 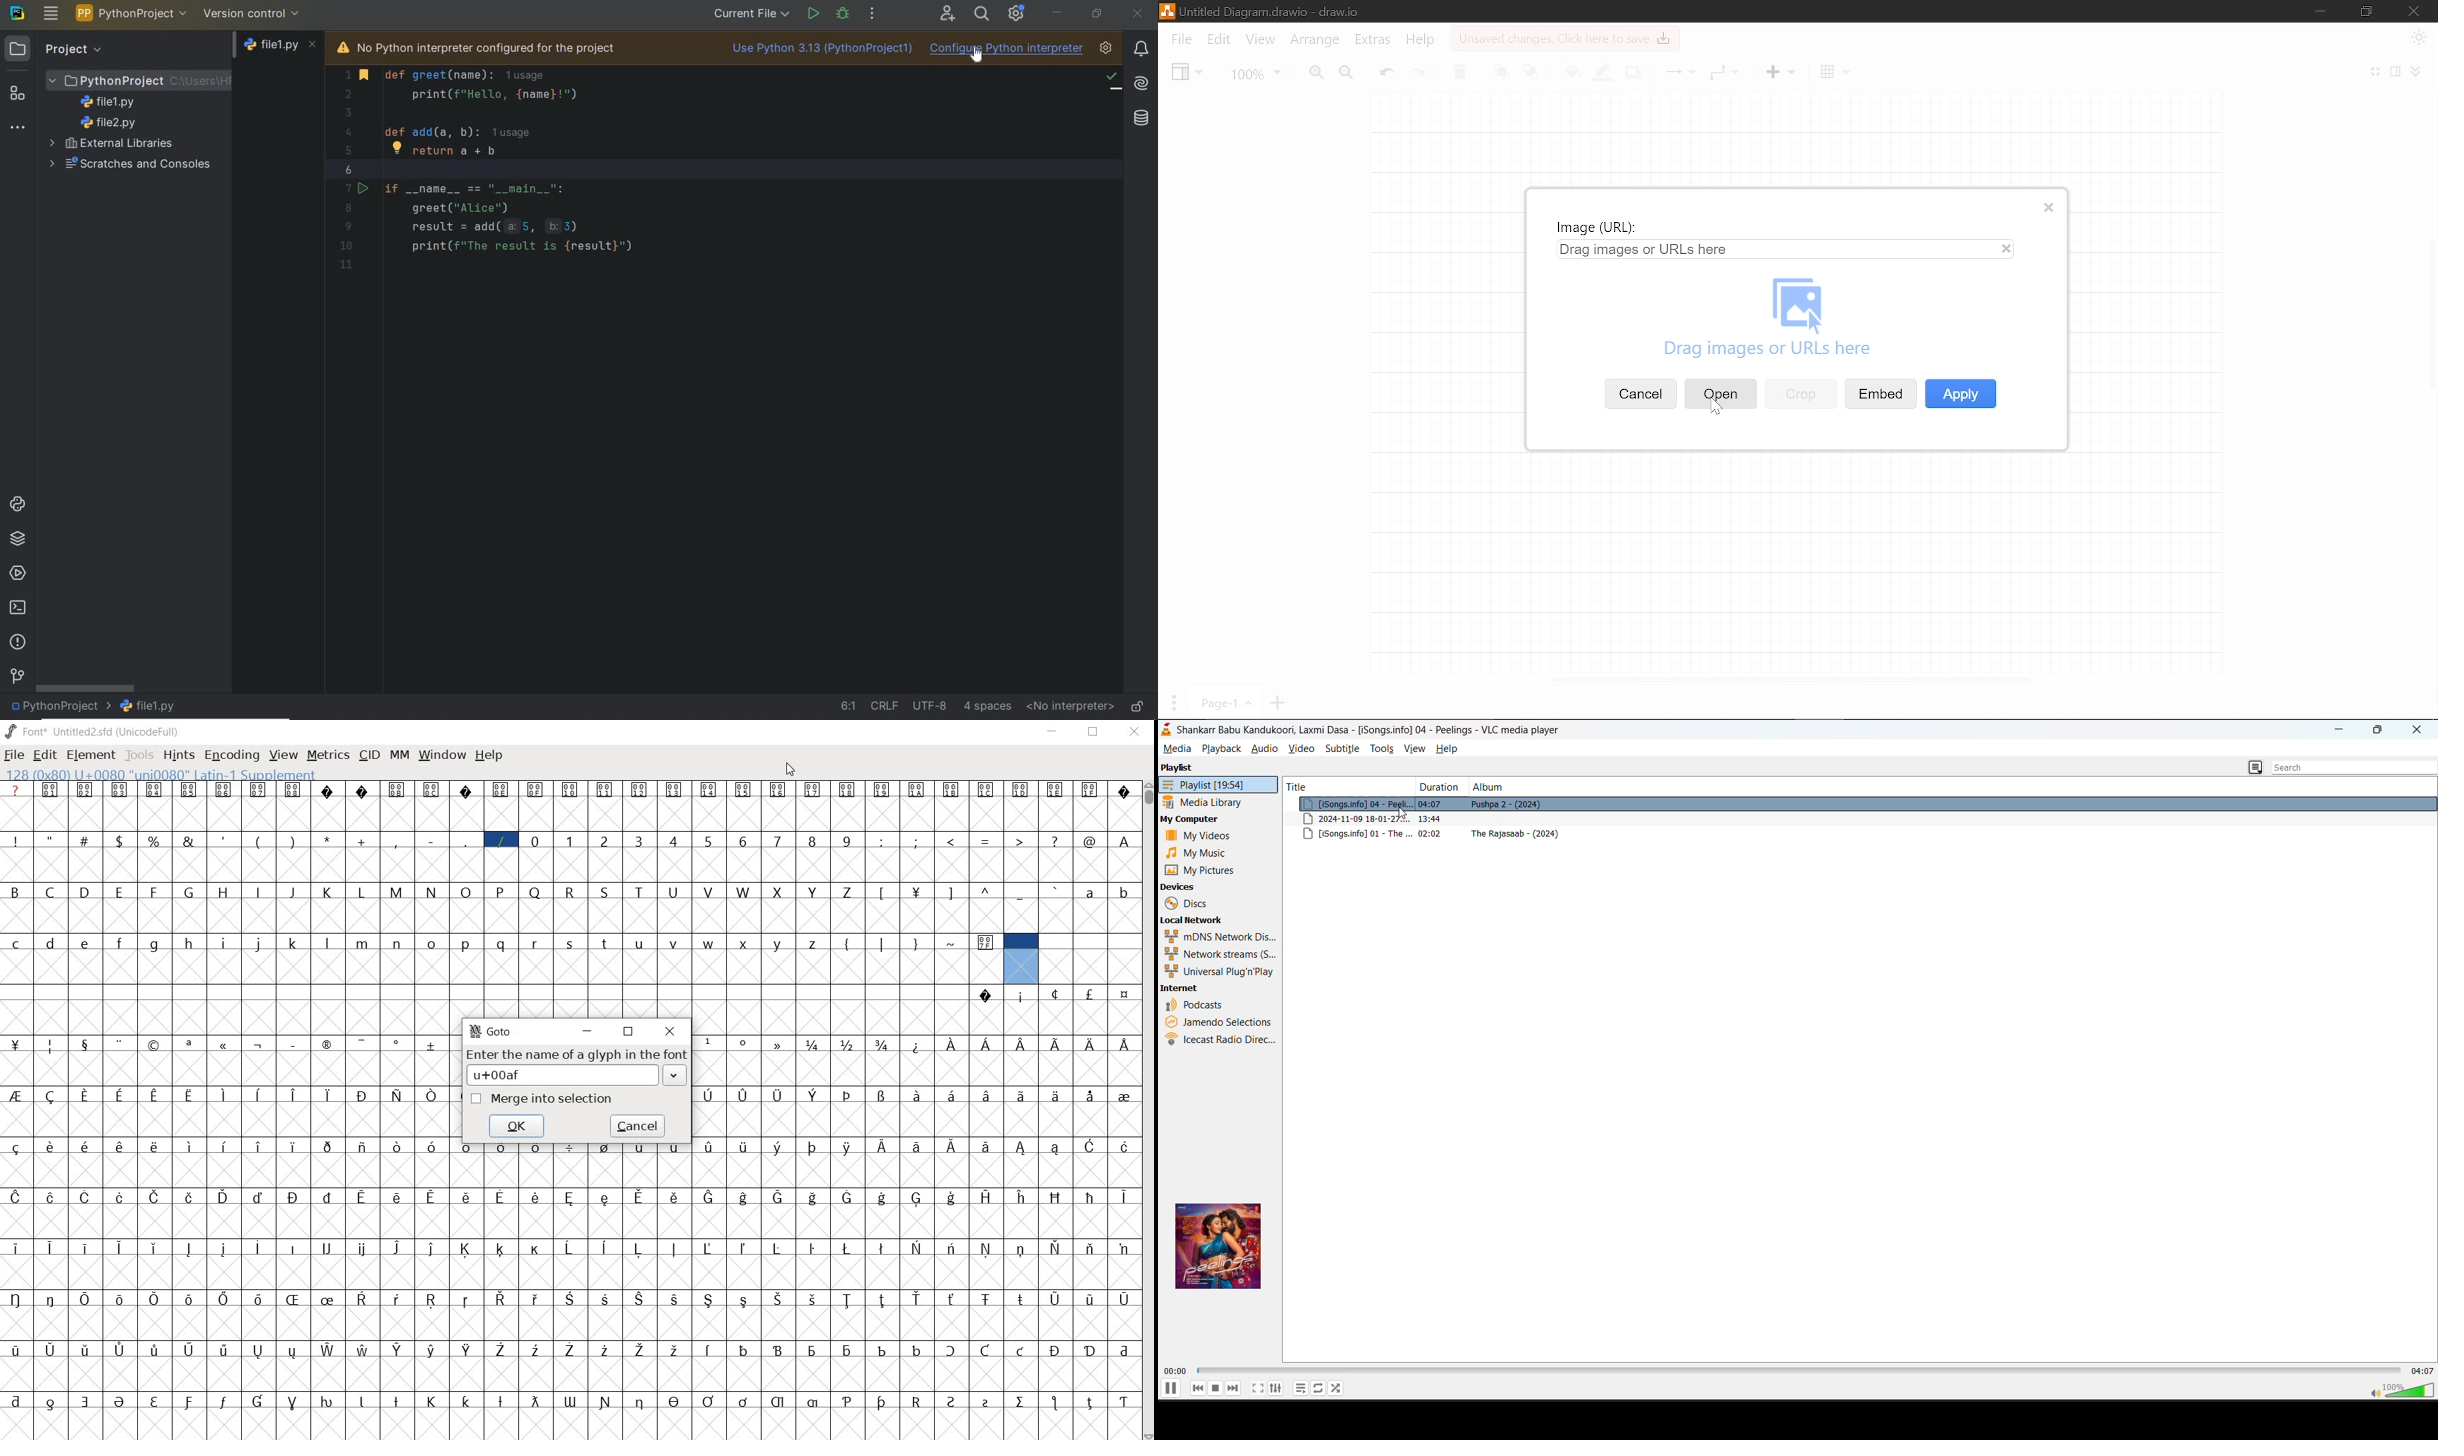 What do you see at coordinates (364, 1197) in the screenshot?
I see `Symbol` at bounding box center [364, 1197].